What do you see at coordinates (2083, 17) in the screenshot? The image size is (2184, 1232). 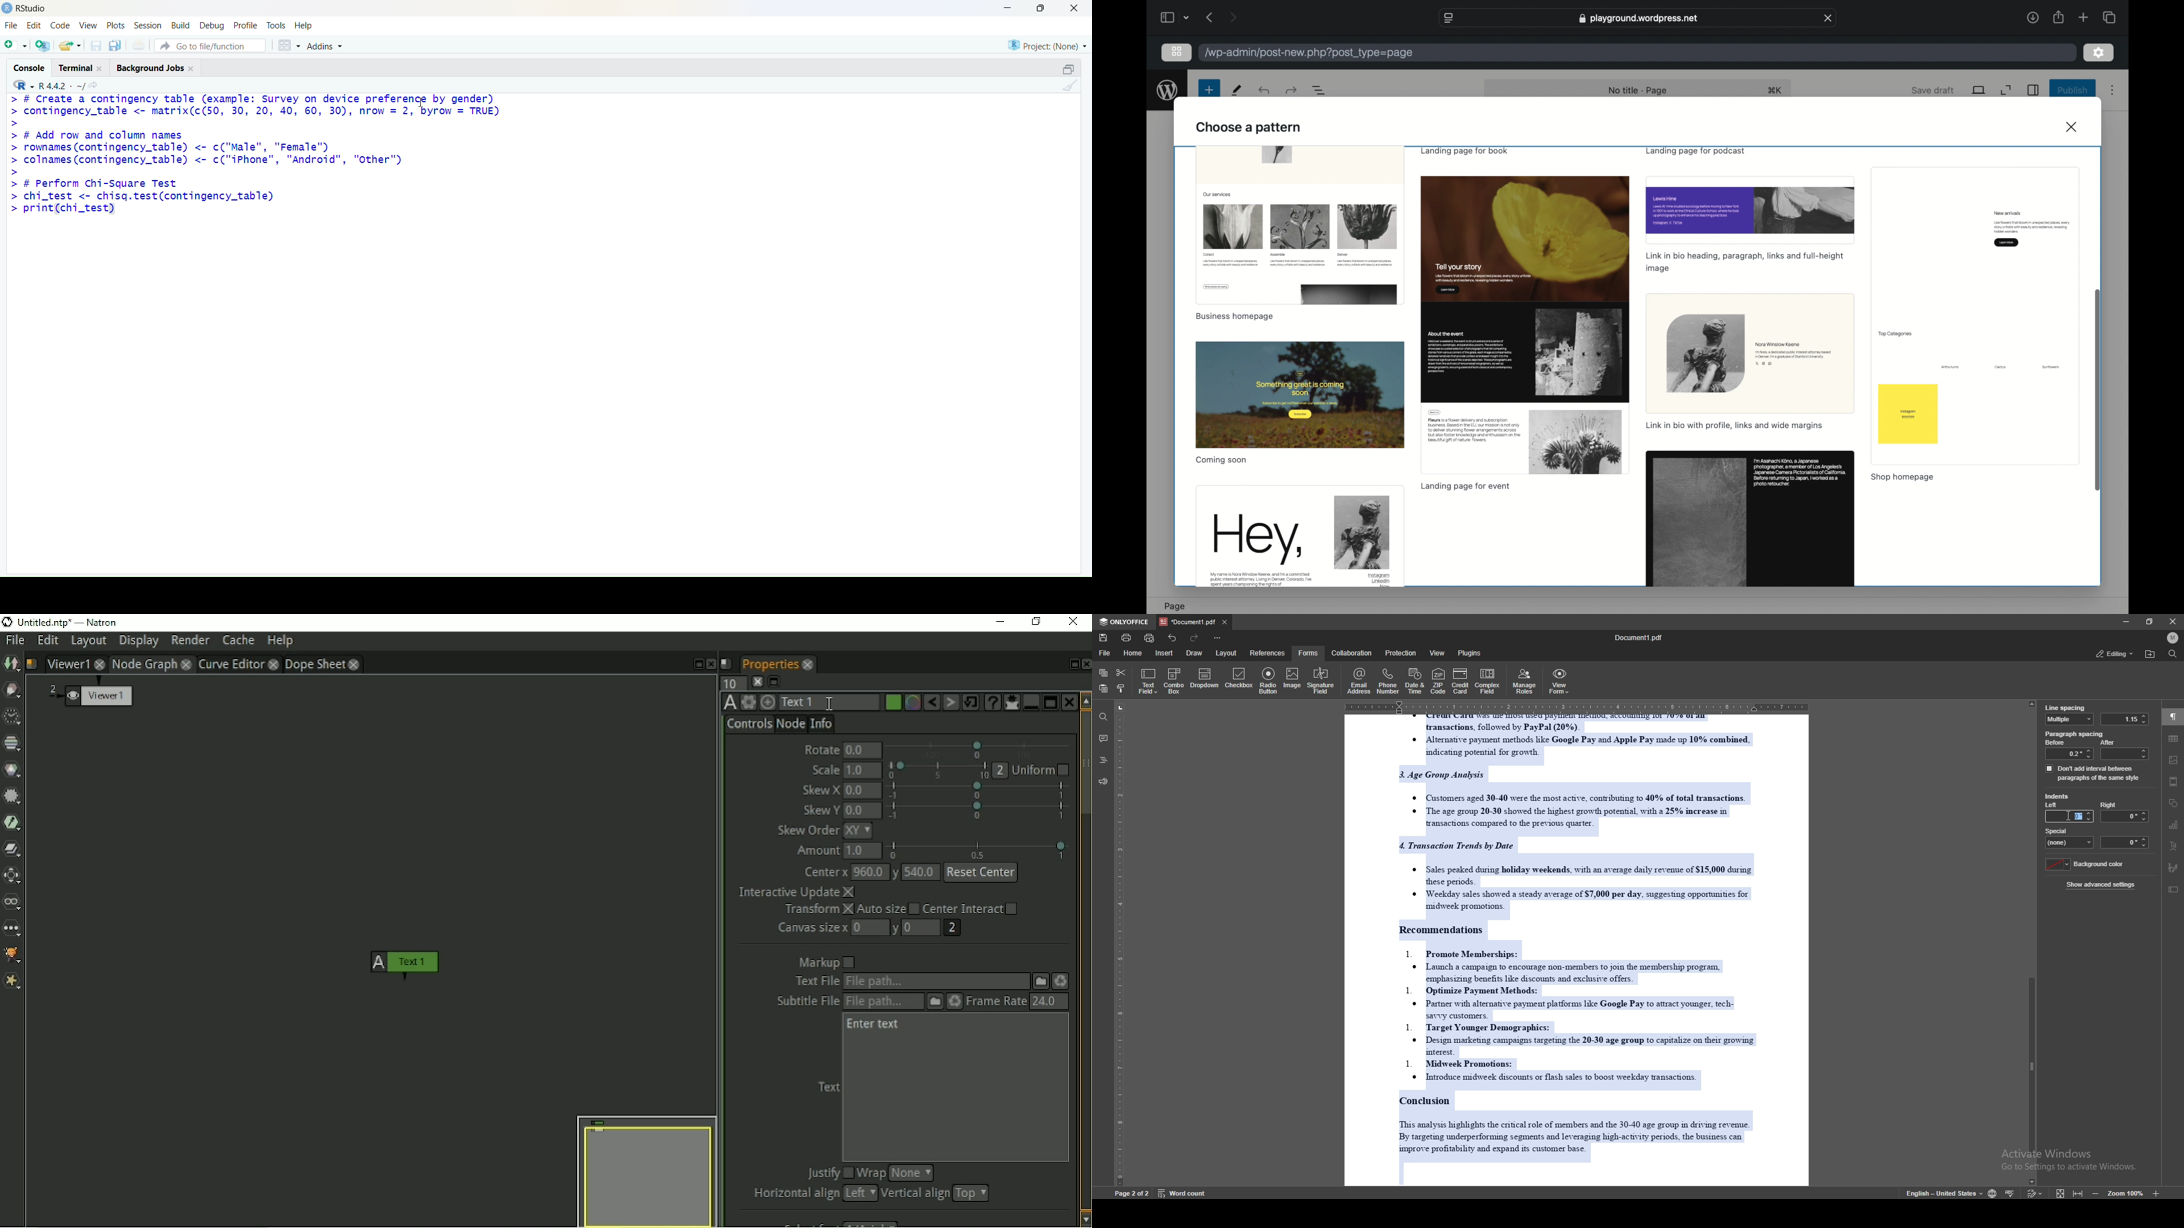 I see `new tab` at bounding box center [2083, 17].